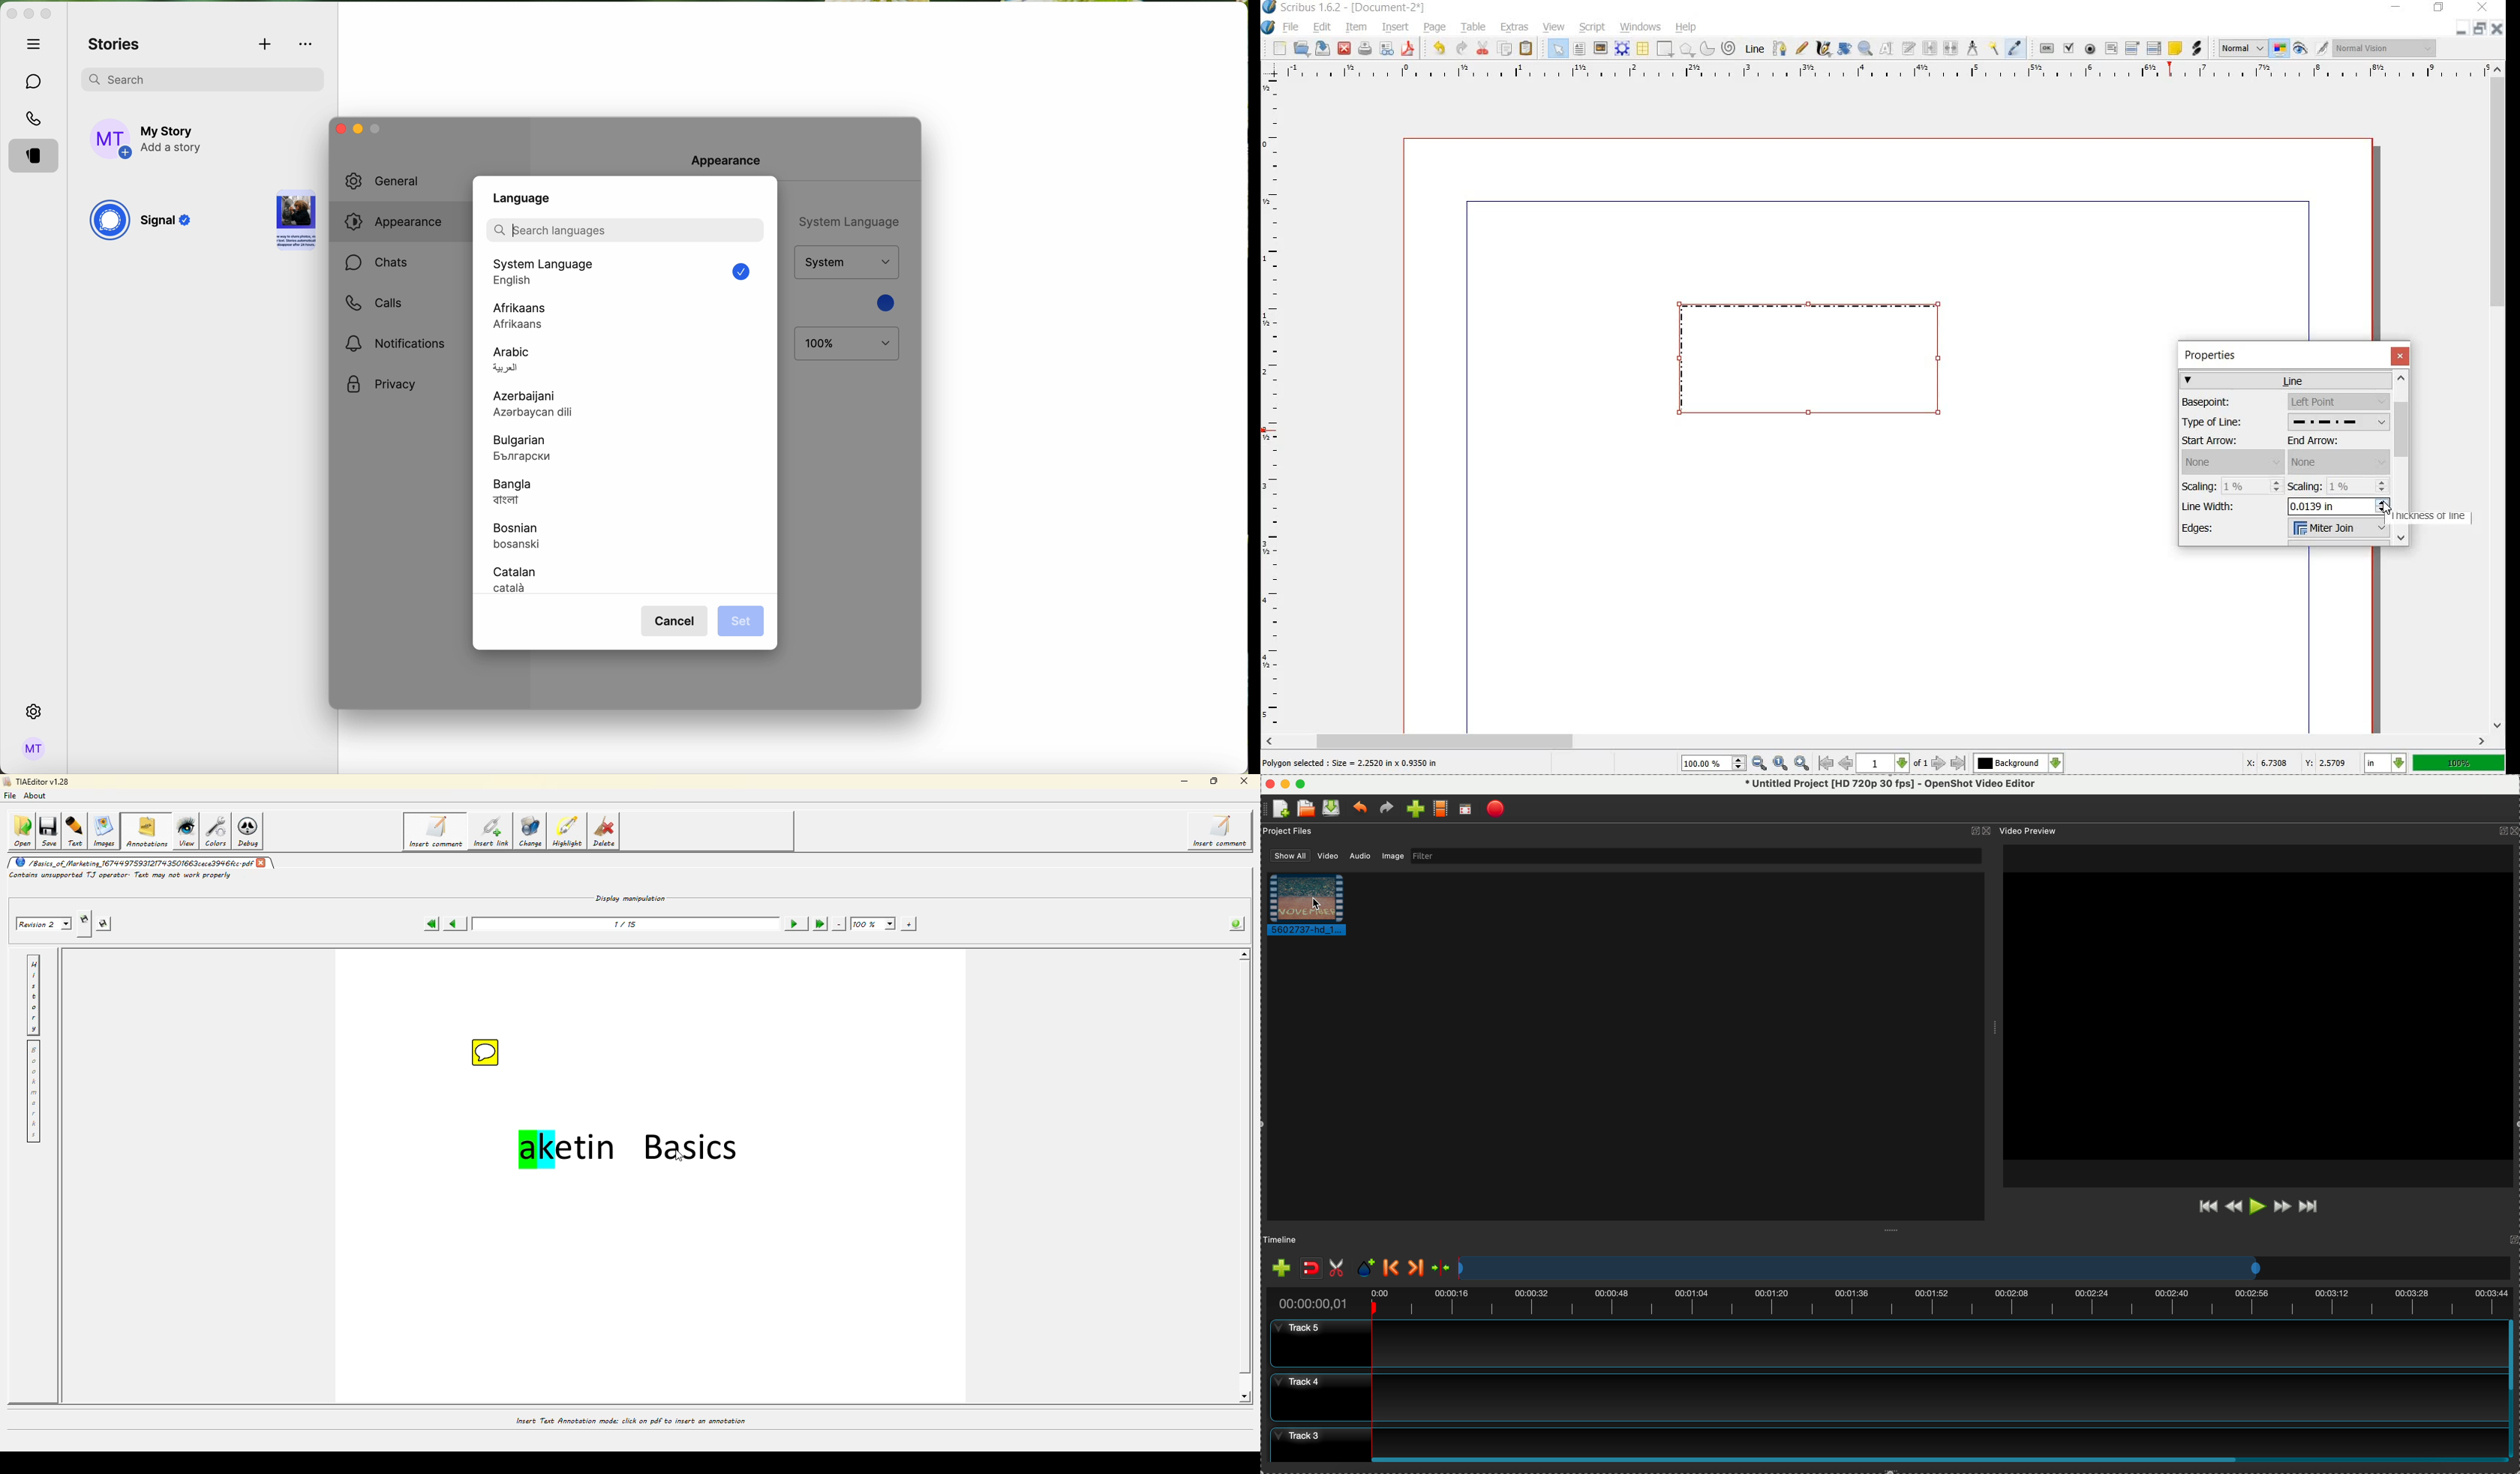  What do you see at coordinates (1558, 50) in the screenshot?
I see `SELECT` at bounding box center [1558, 50].